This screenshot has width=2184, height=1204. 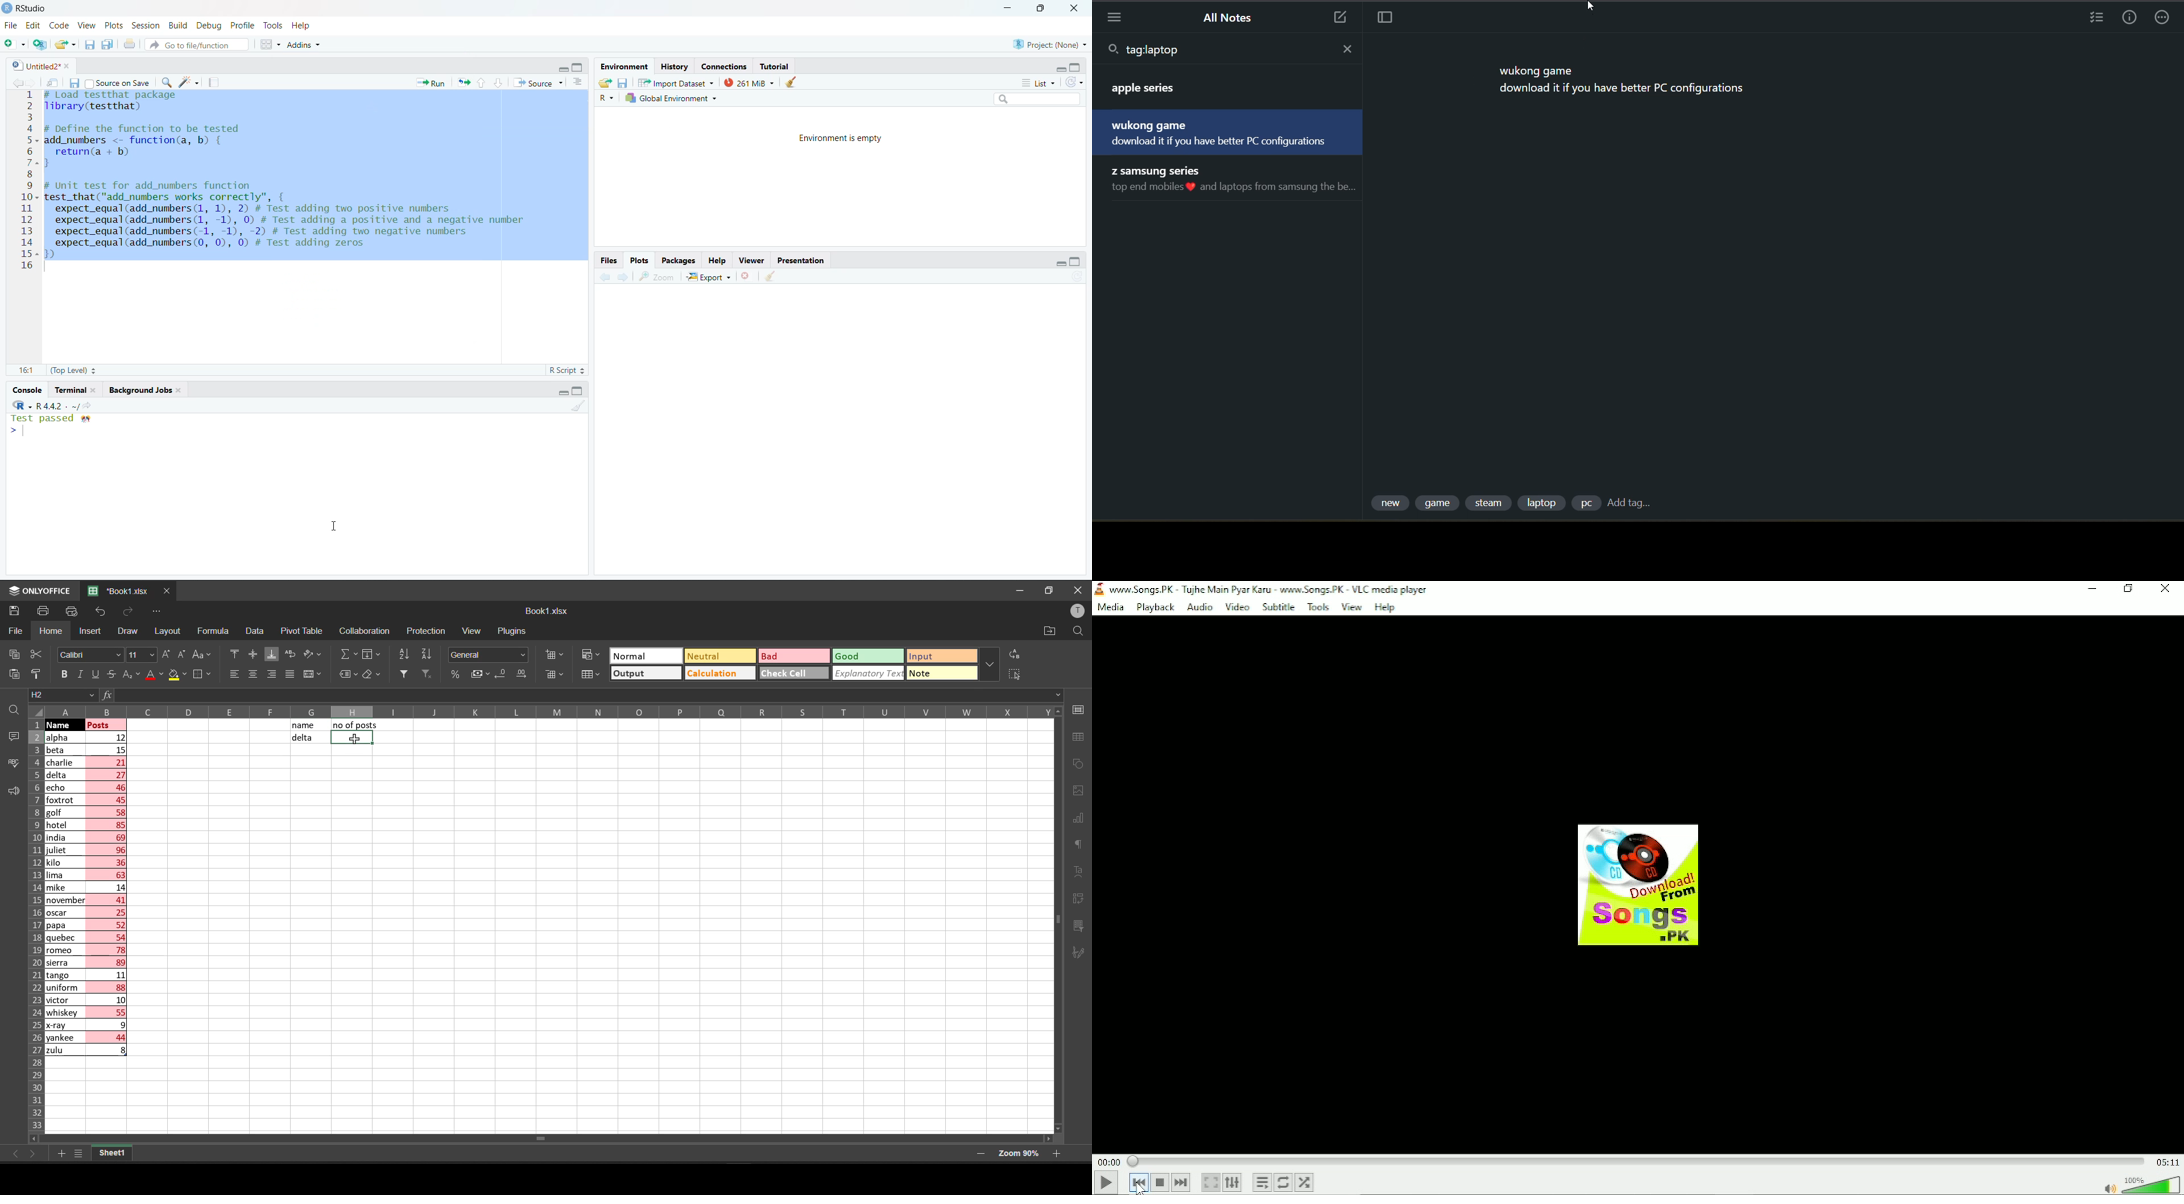 I want to click on Go to file/function, so click(x=198, y=44).